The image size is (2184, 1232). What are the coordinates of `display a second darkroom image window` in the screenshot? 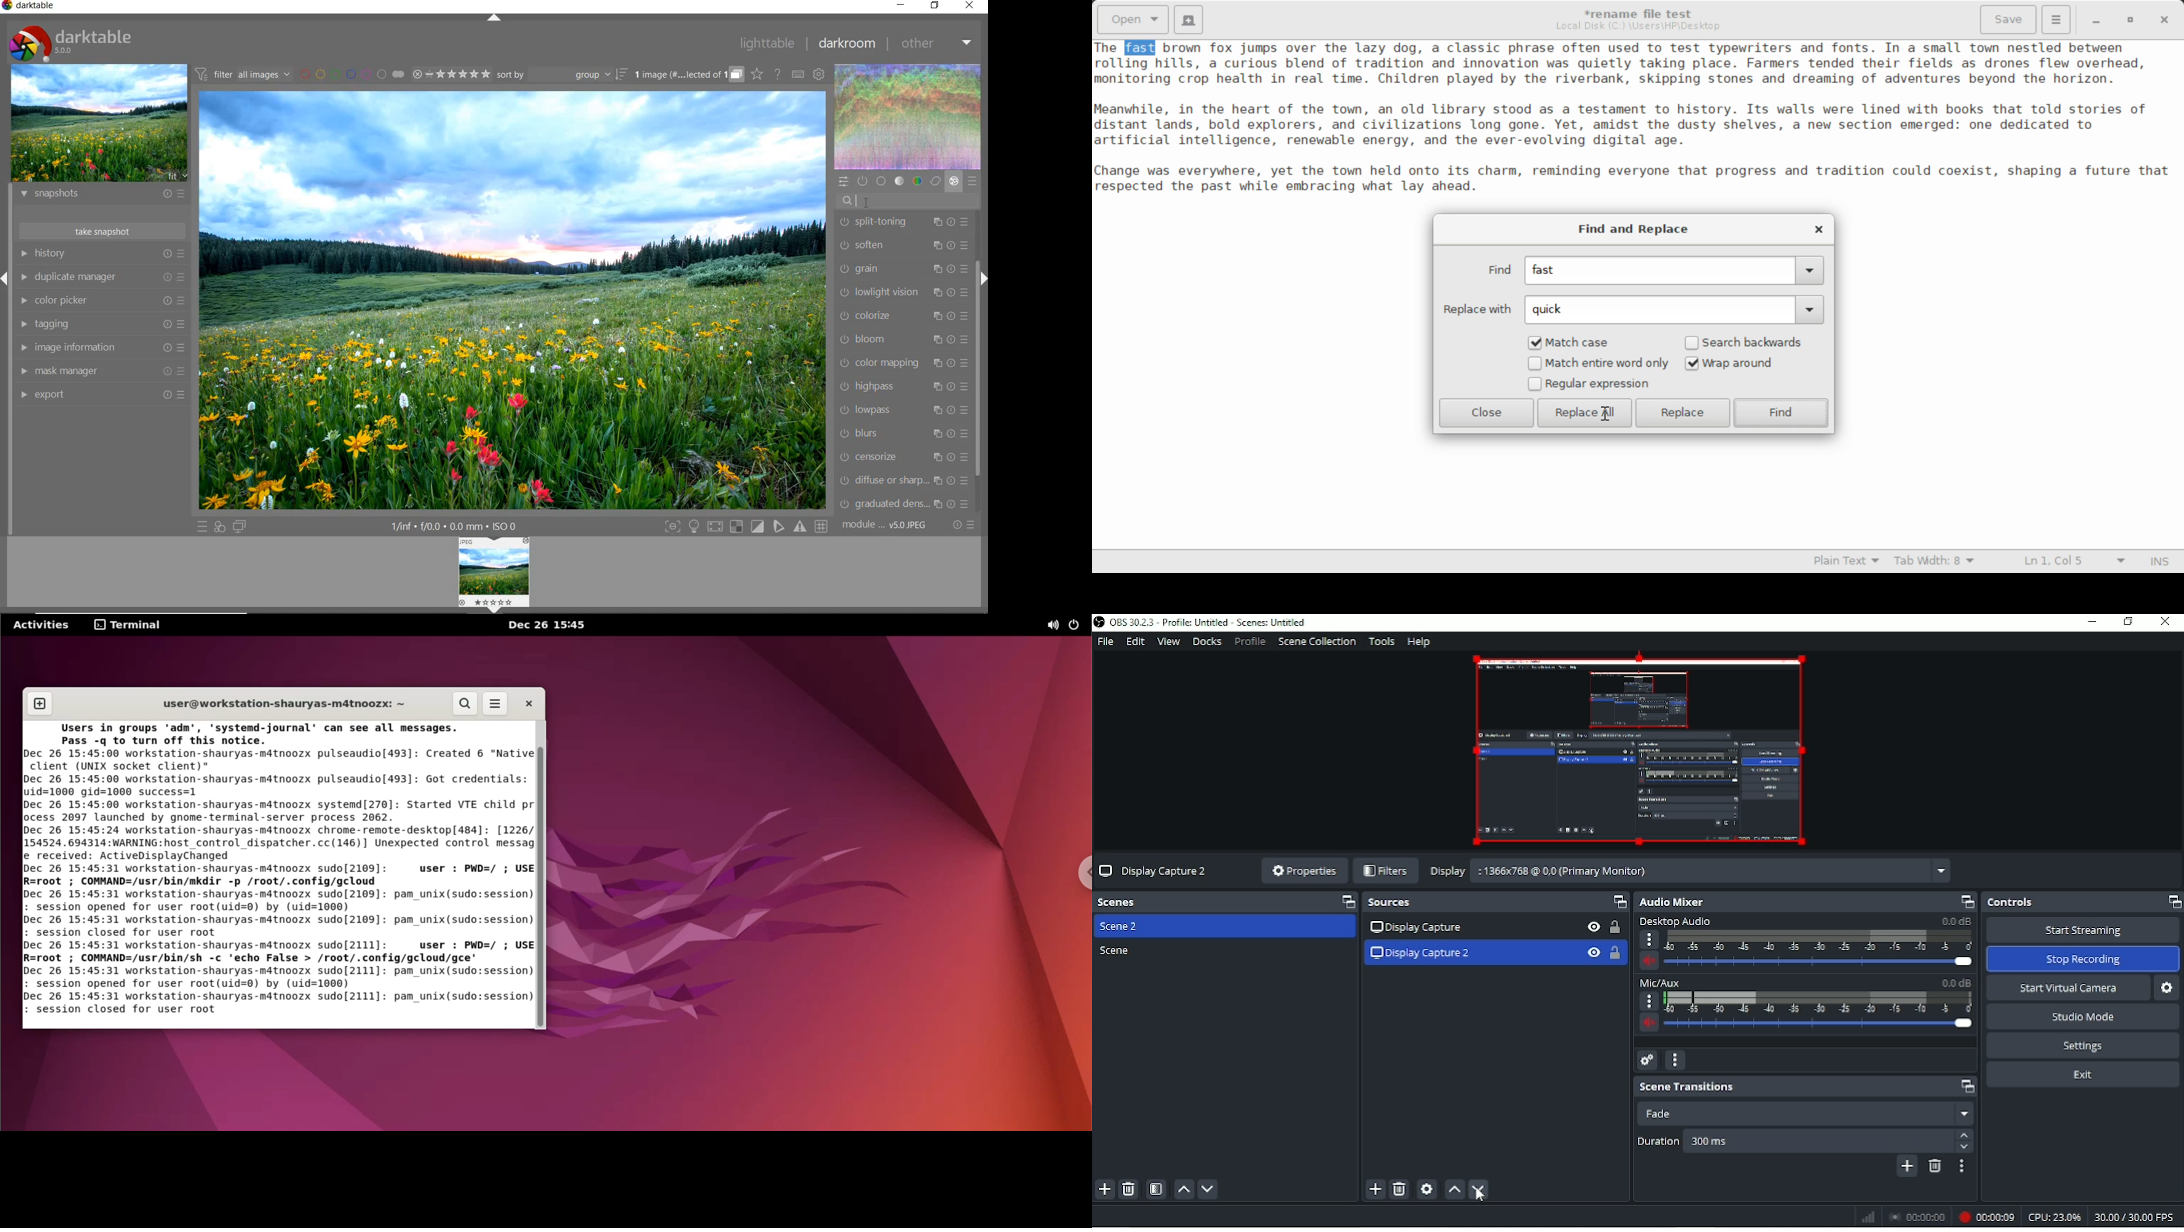 It's located at (239, 526).